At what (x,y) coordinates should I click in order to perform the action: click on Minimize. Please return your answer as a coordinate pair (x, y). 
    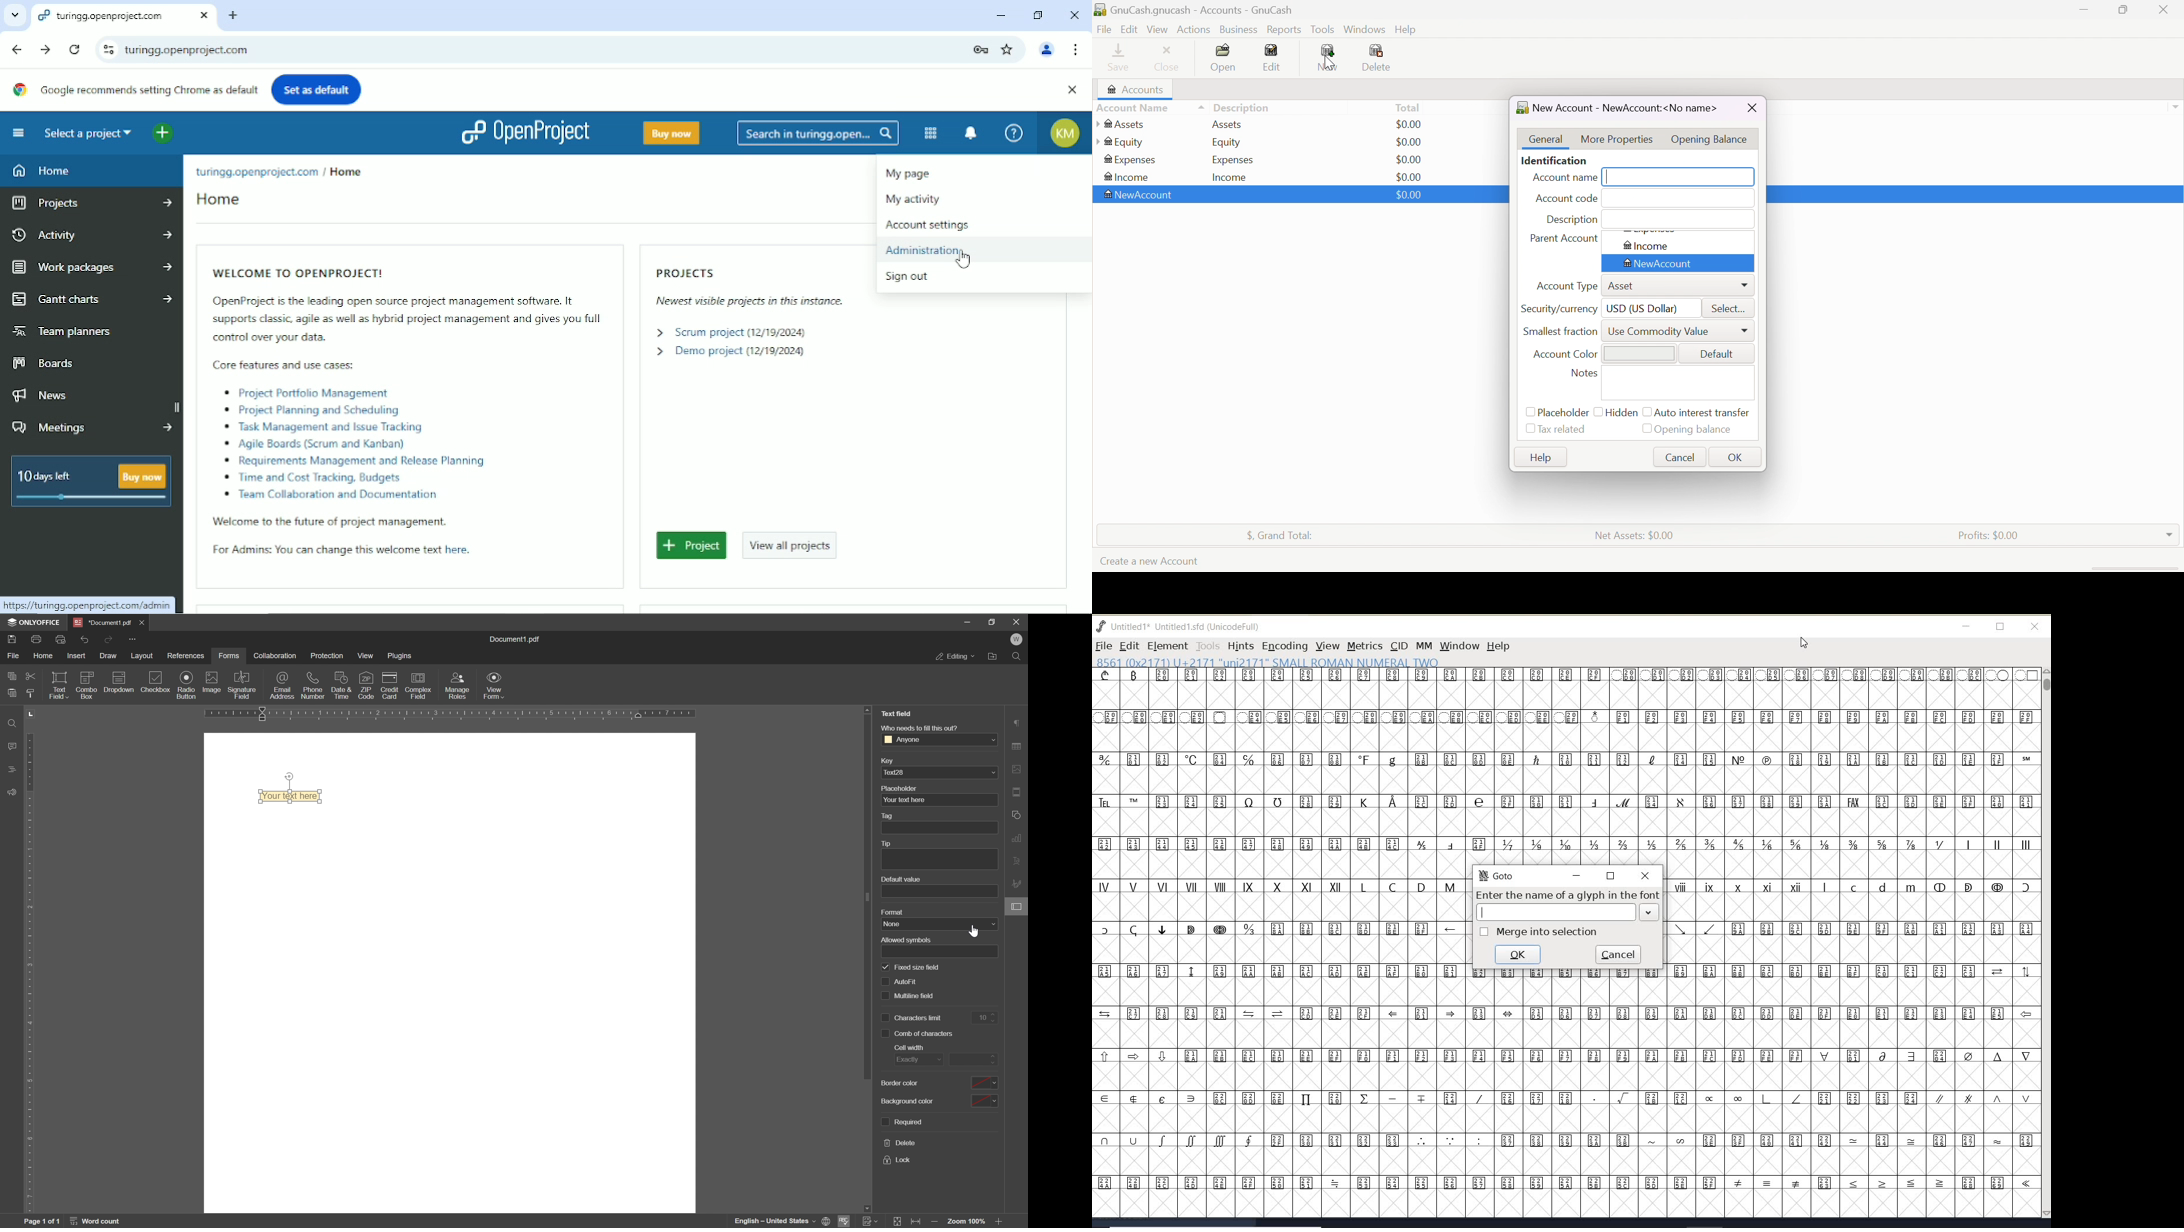
    Looking at the image, I should click on (1001, 15).